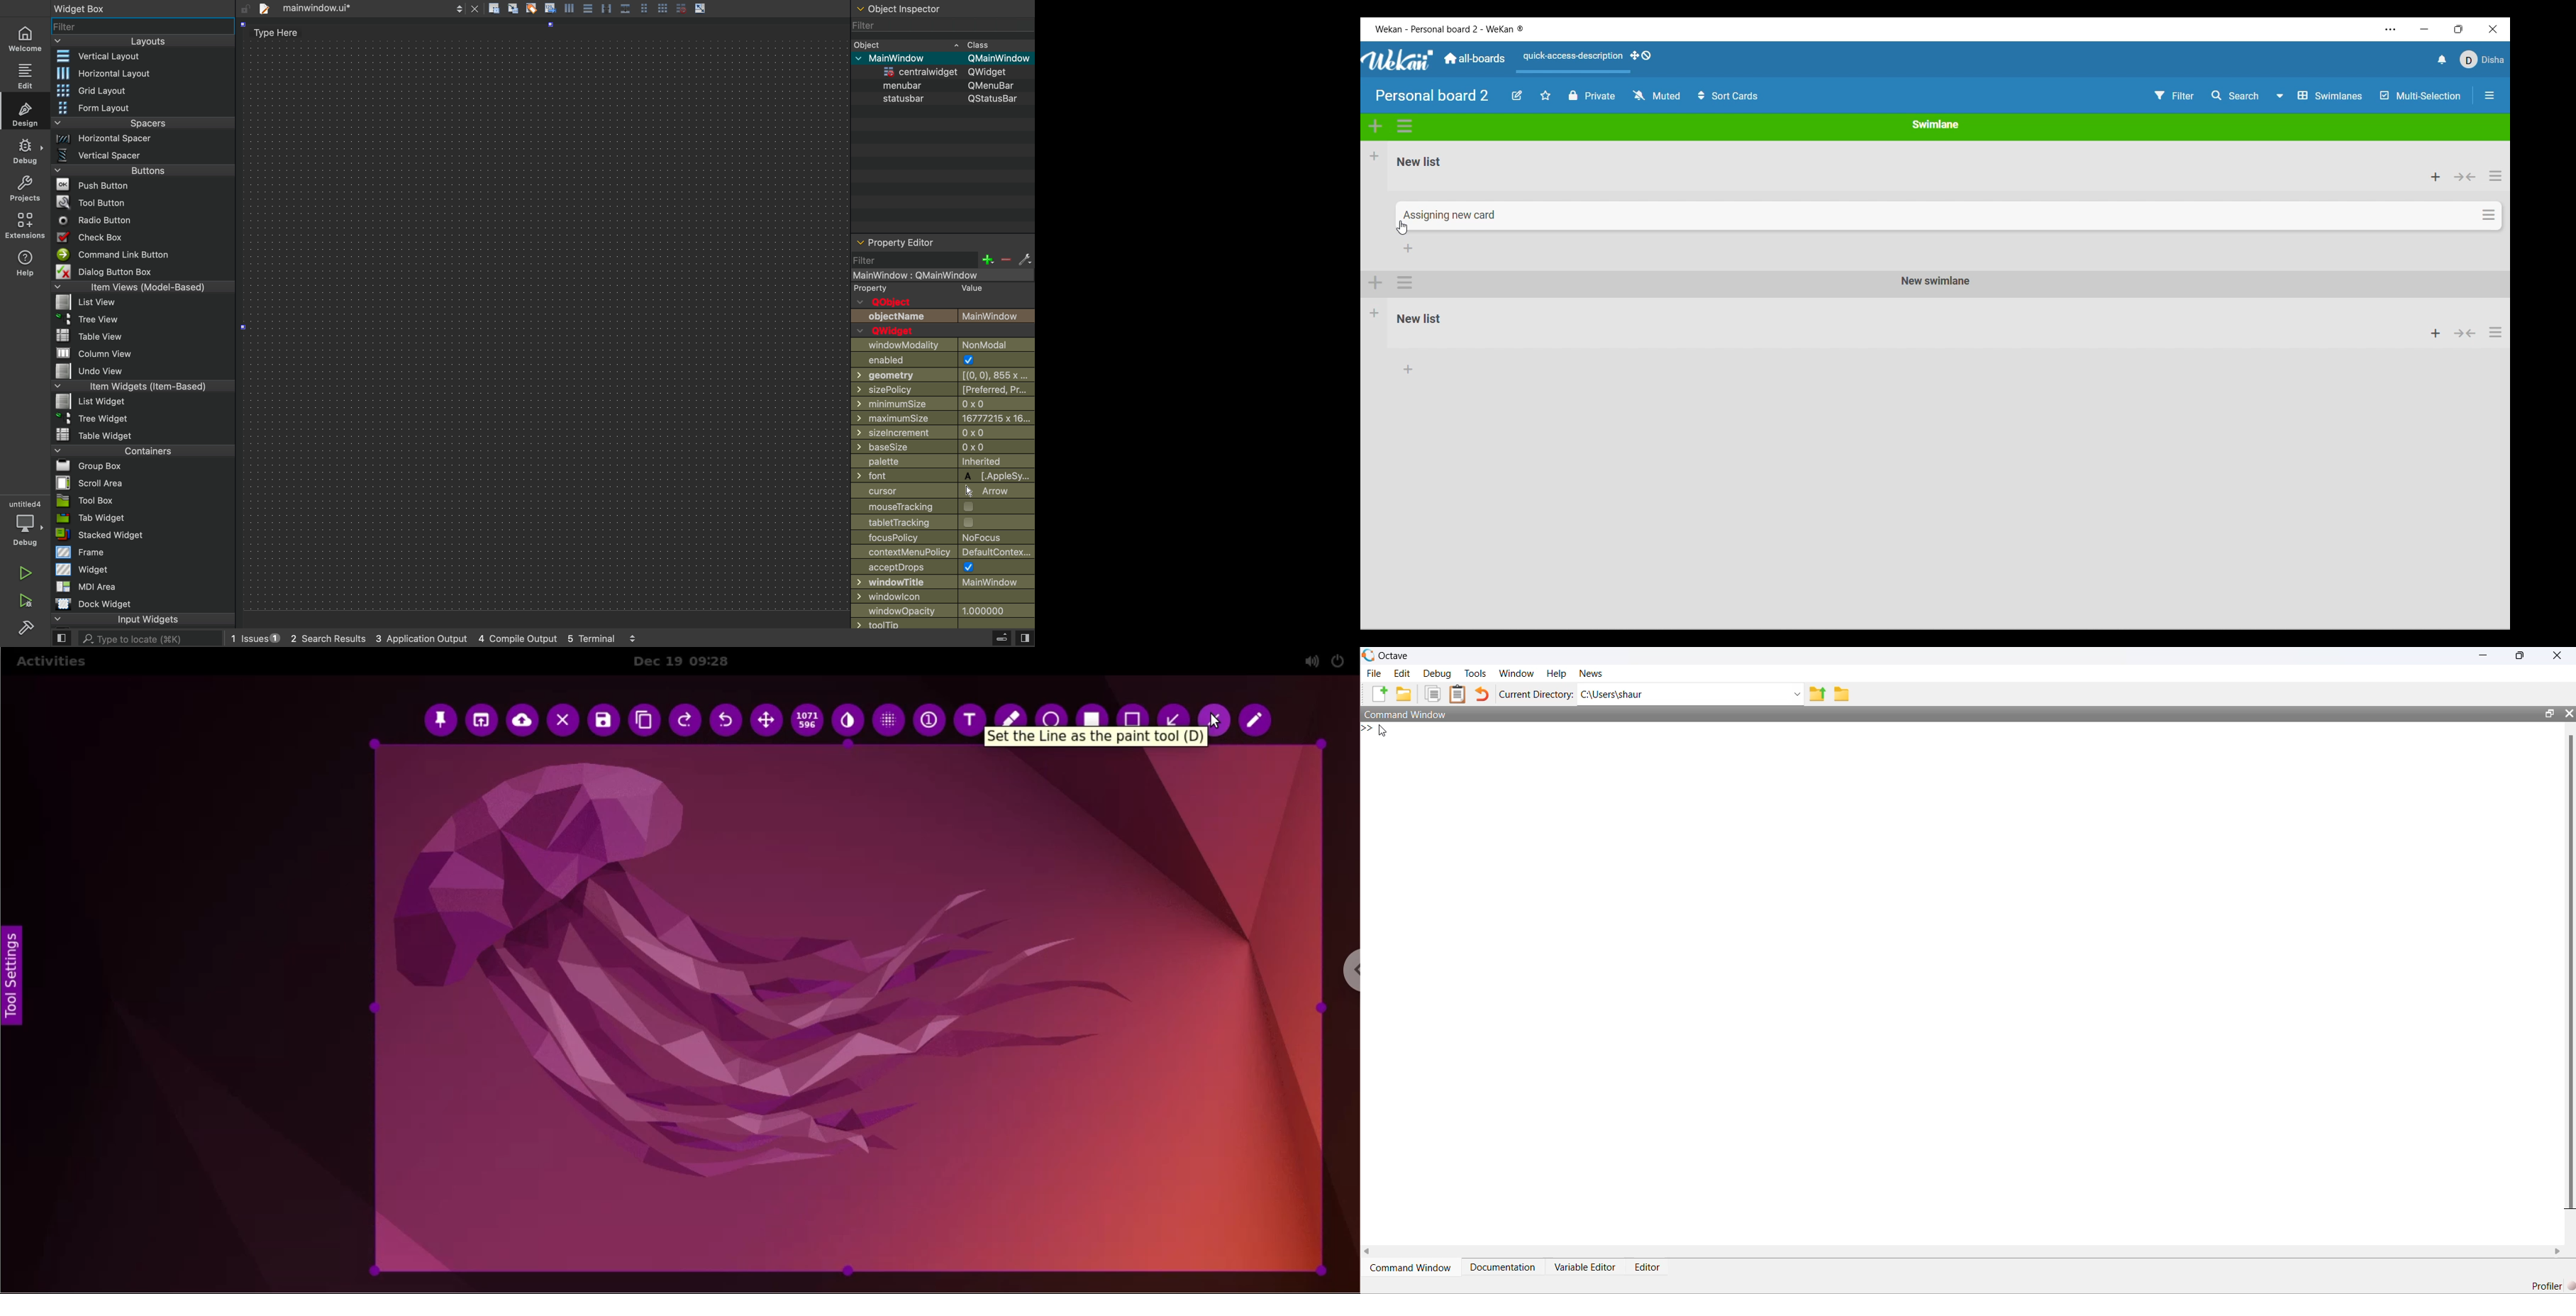  What do you see at coordinates (701, 8) in the screenshot?
I see `arrow` at bounding box center [701, 8].